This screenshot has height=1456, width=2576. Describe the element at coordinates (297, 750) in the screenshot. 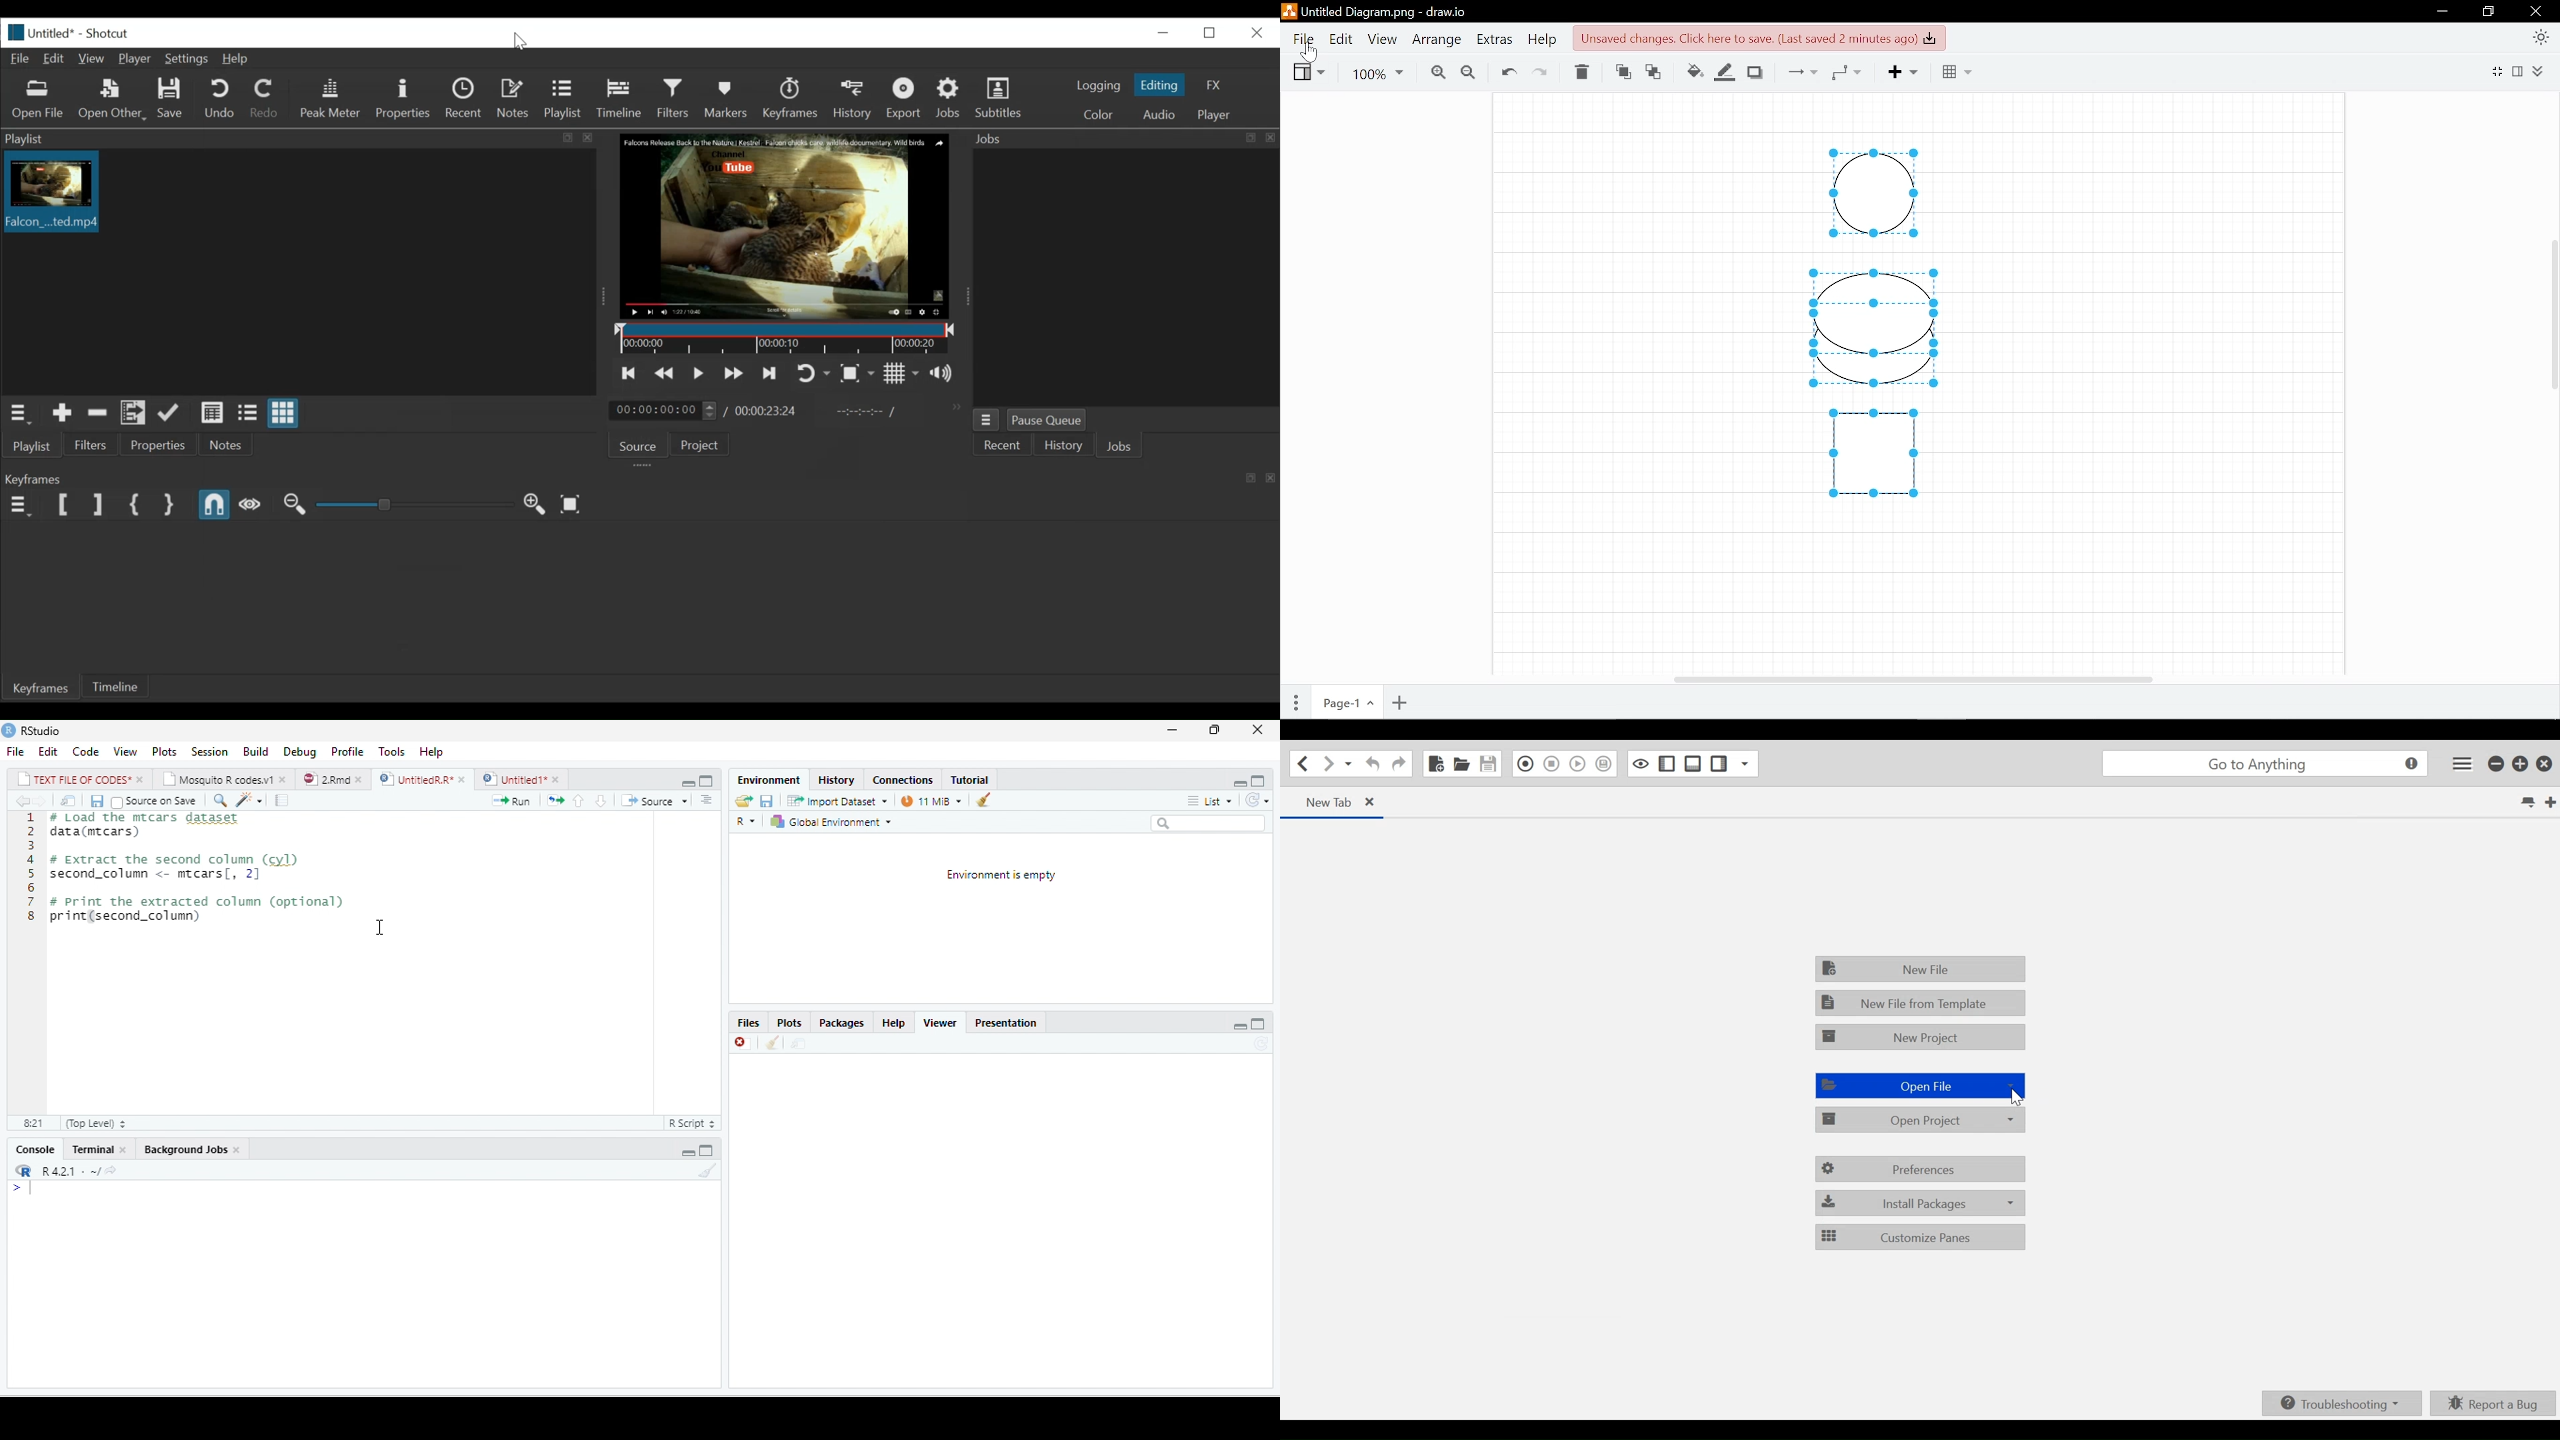

I see `Debug` at that location.